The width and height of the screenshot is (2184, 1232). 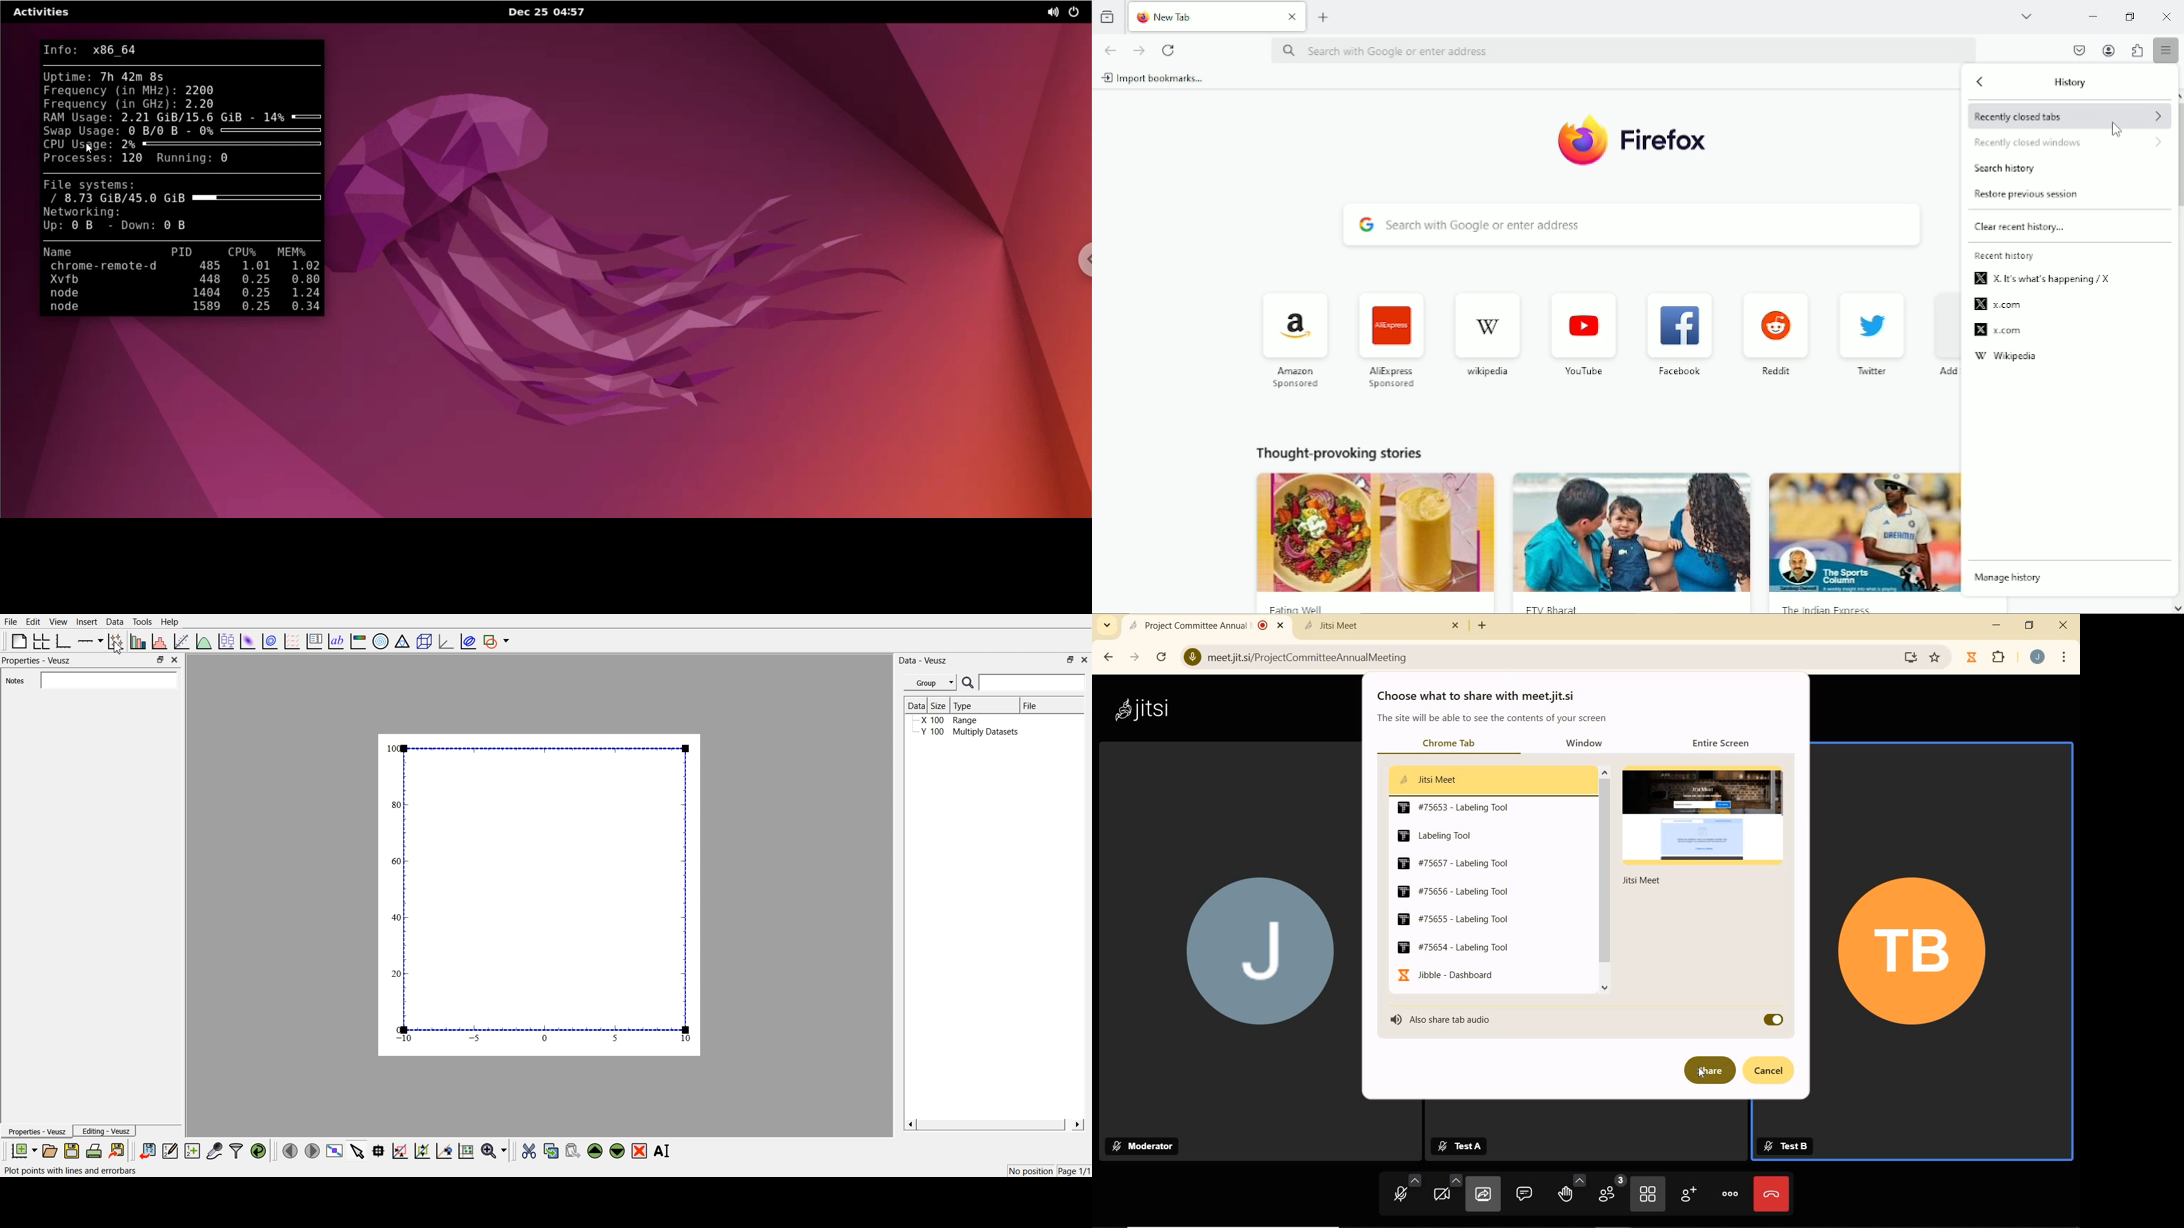 What do you see at coordinates (1292, 17) in the screenshot?
I see `Close` at bounding box center [1292, 17].